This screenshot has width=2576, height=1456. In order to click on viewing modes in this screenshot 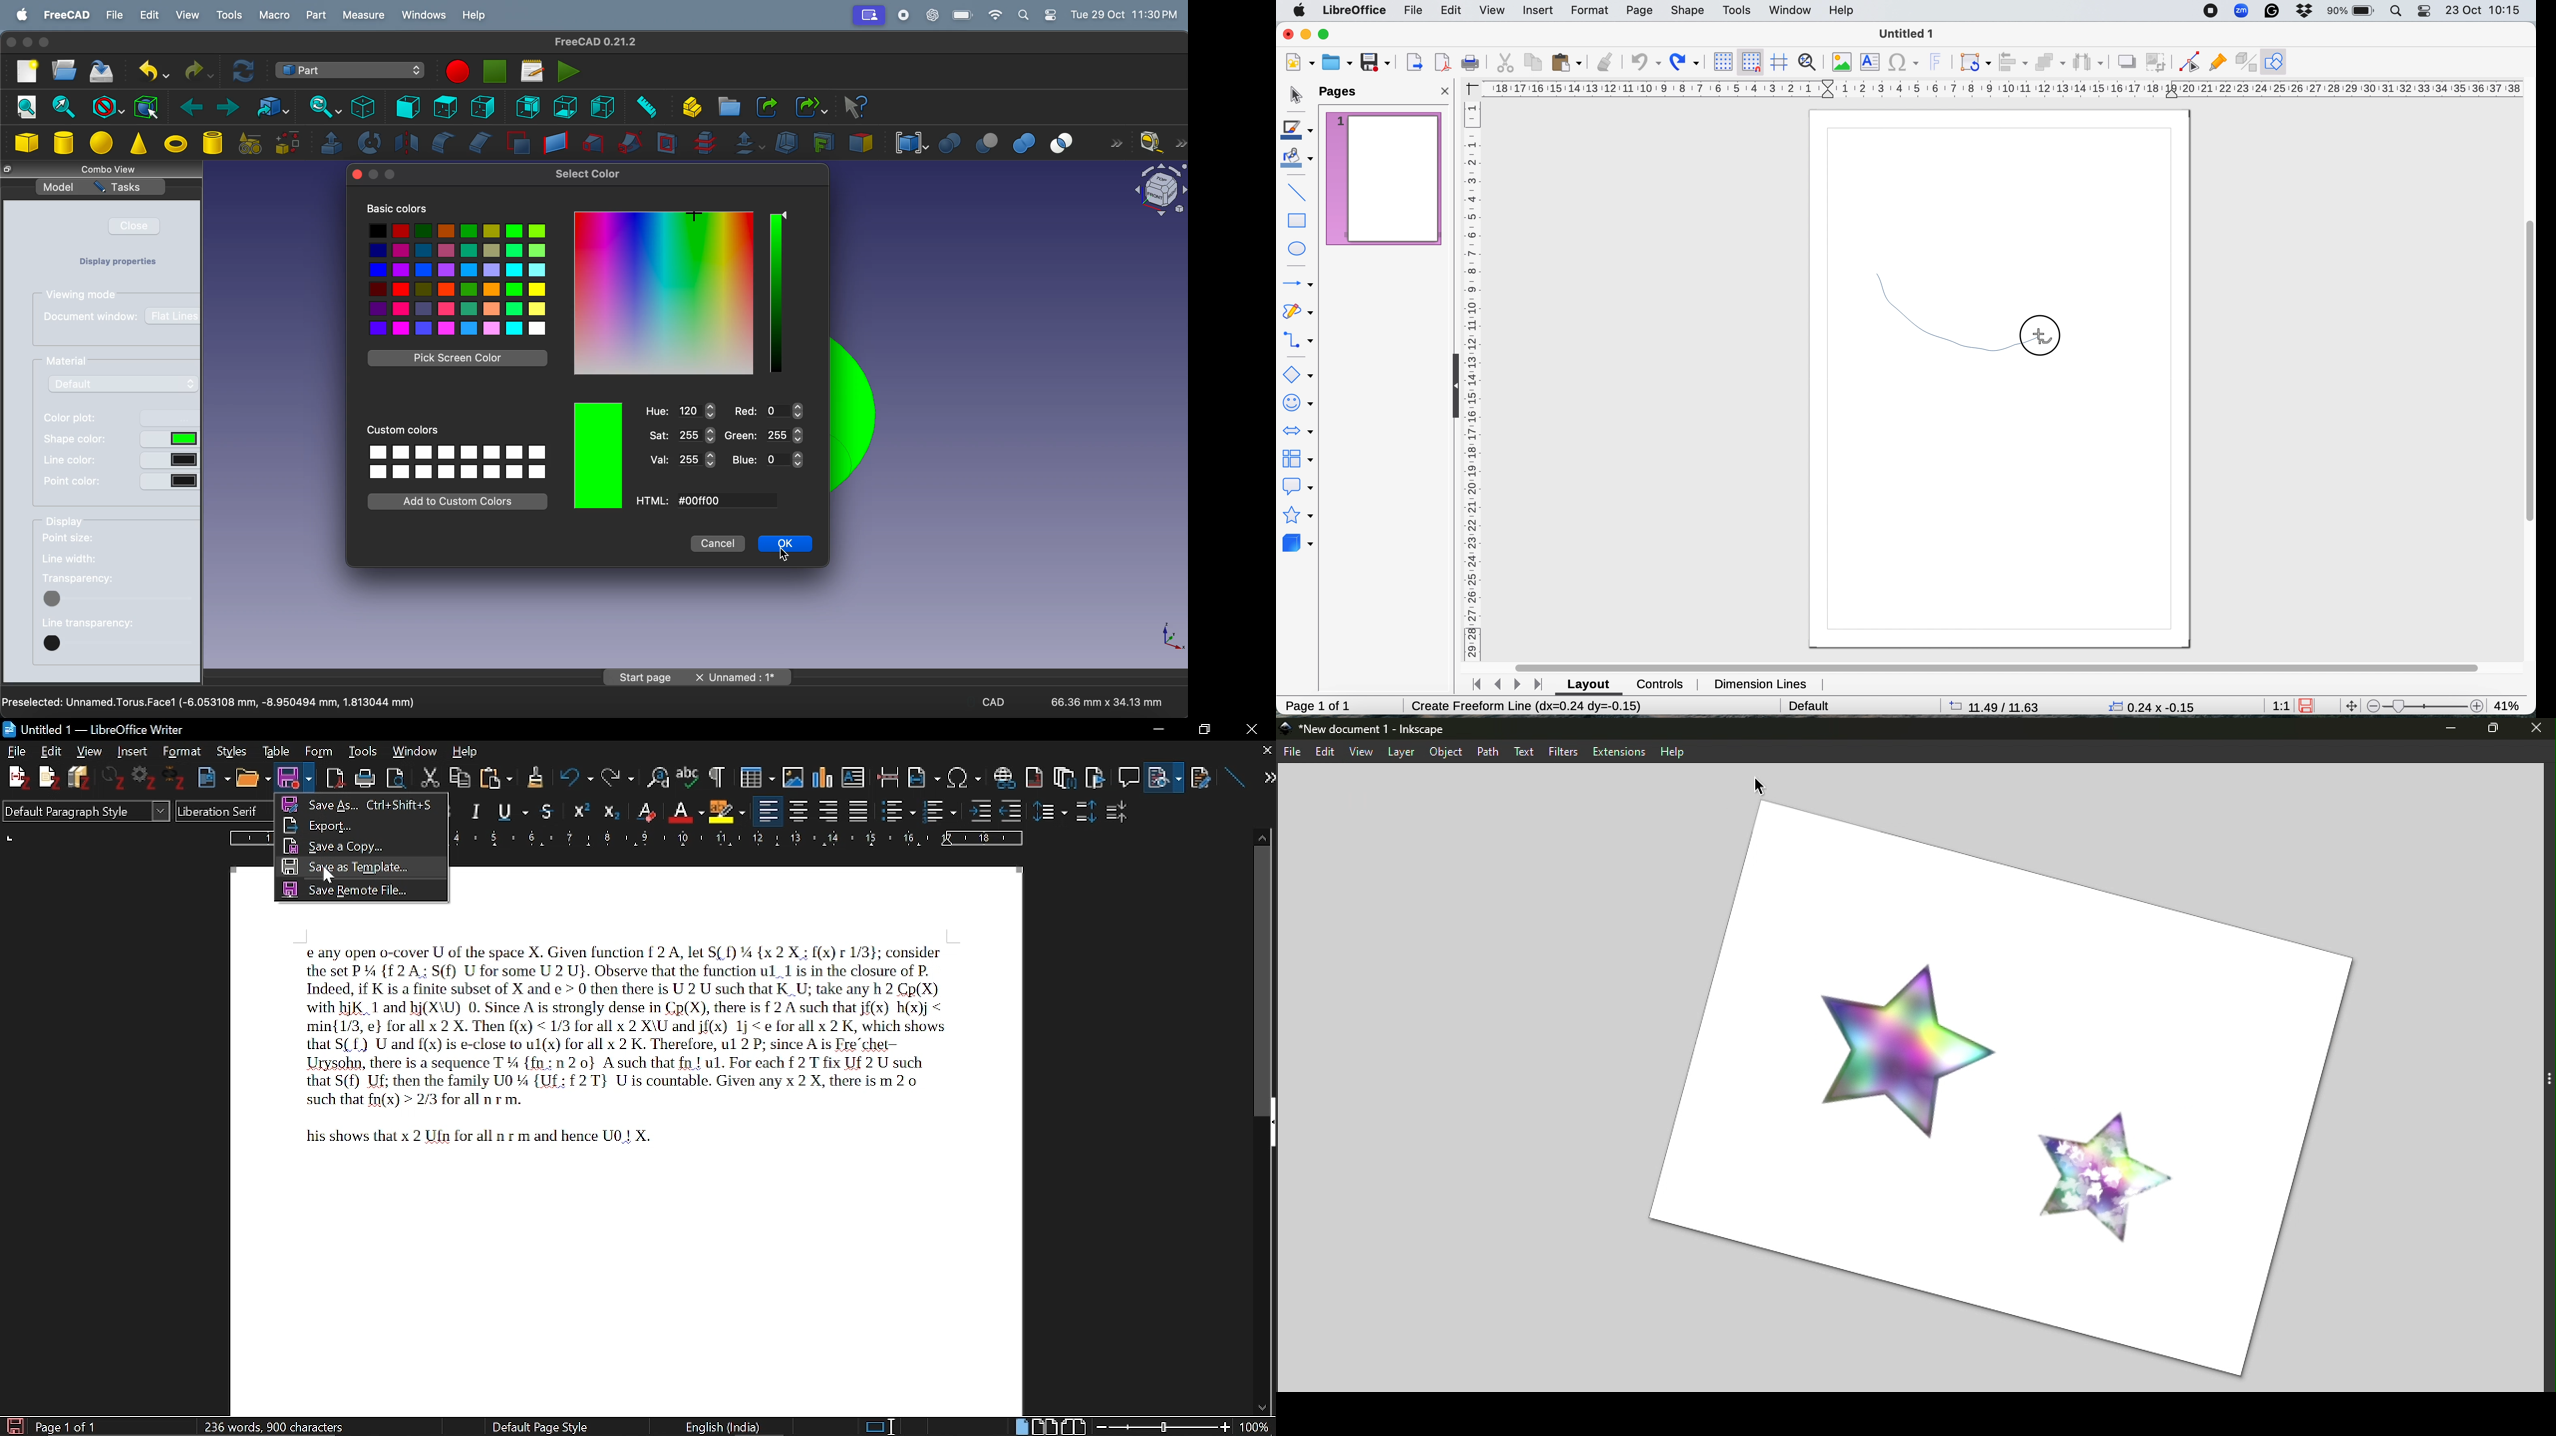, I will do `click(81, 296)`.